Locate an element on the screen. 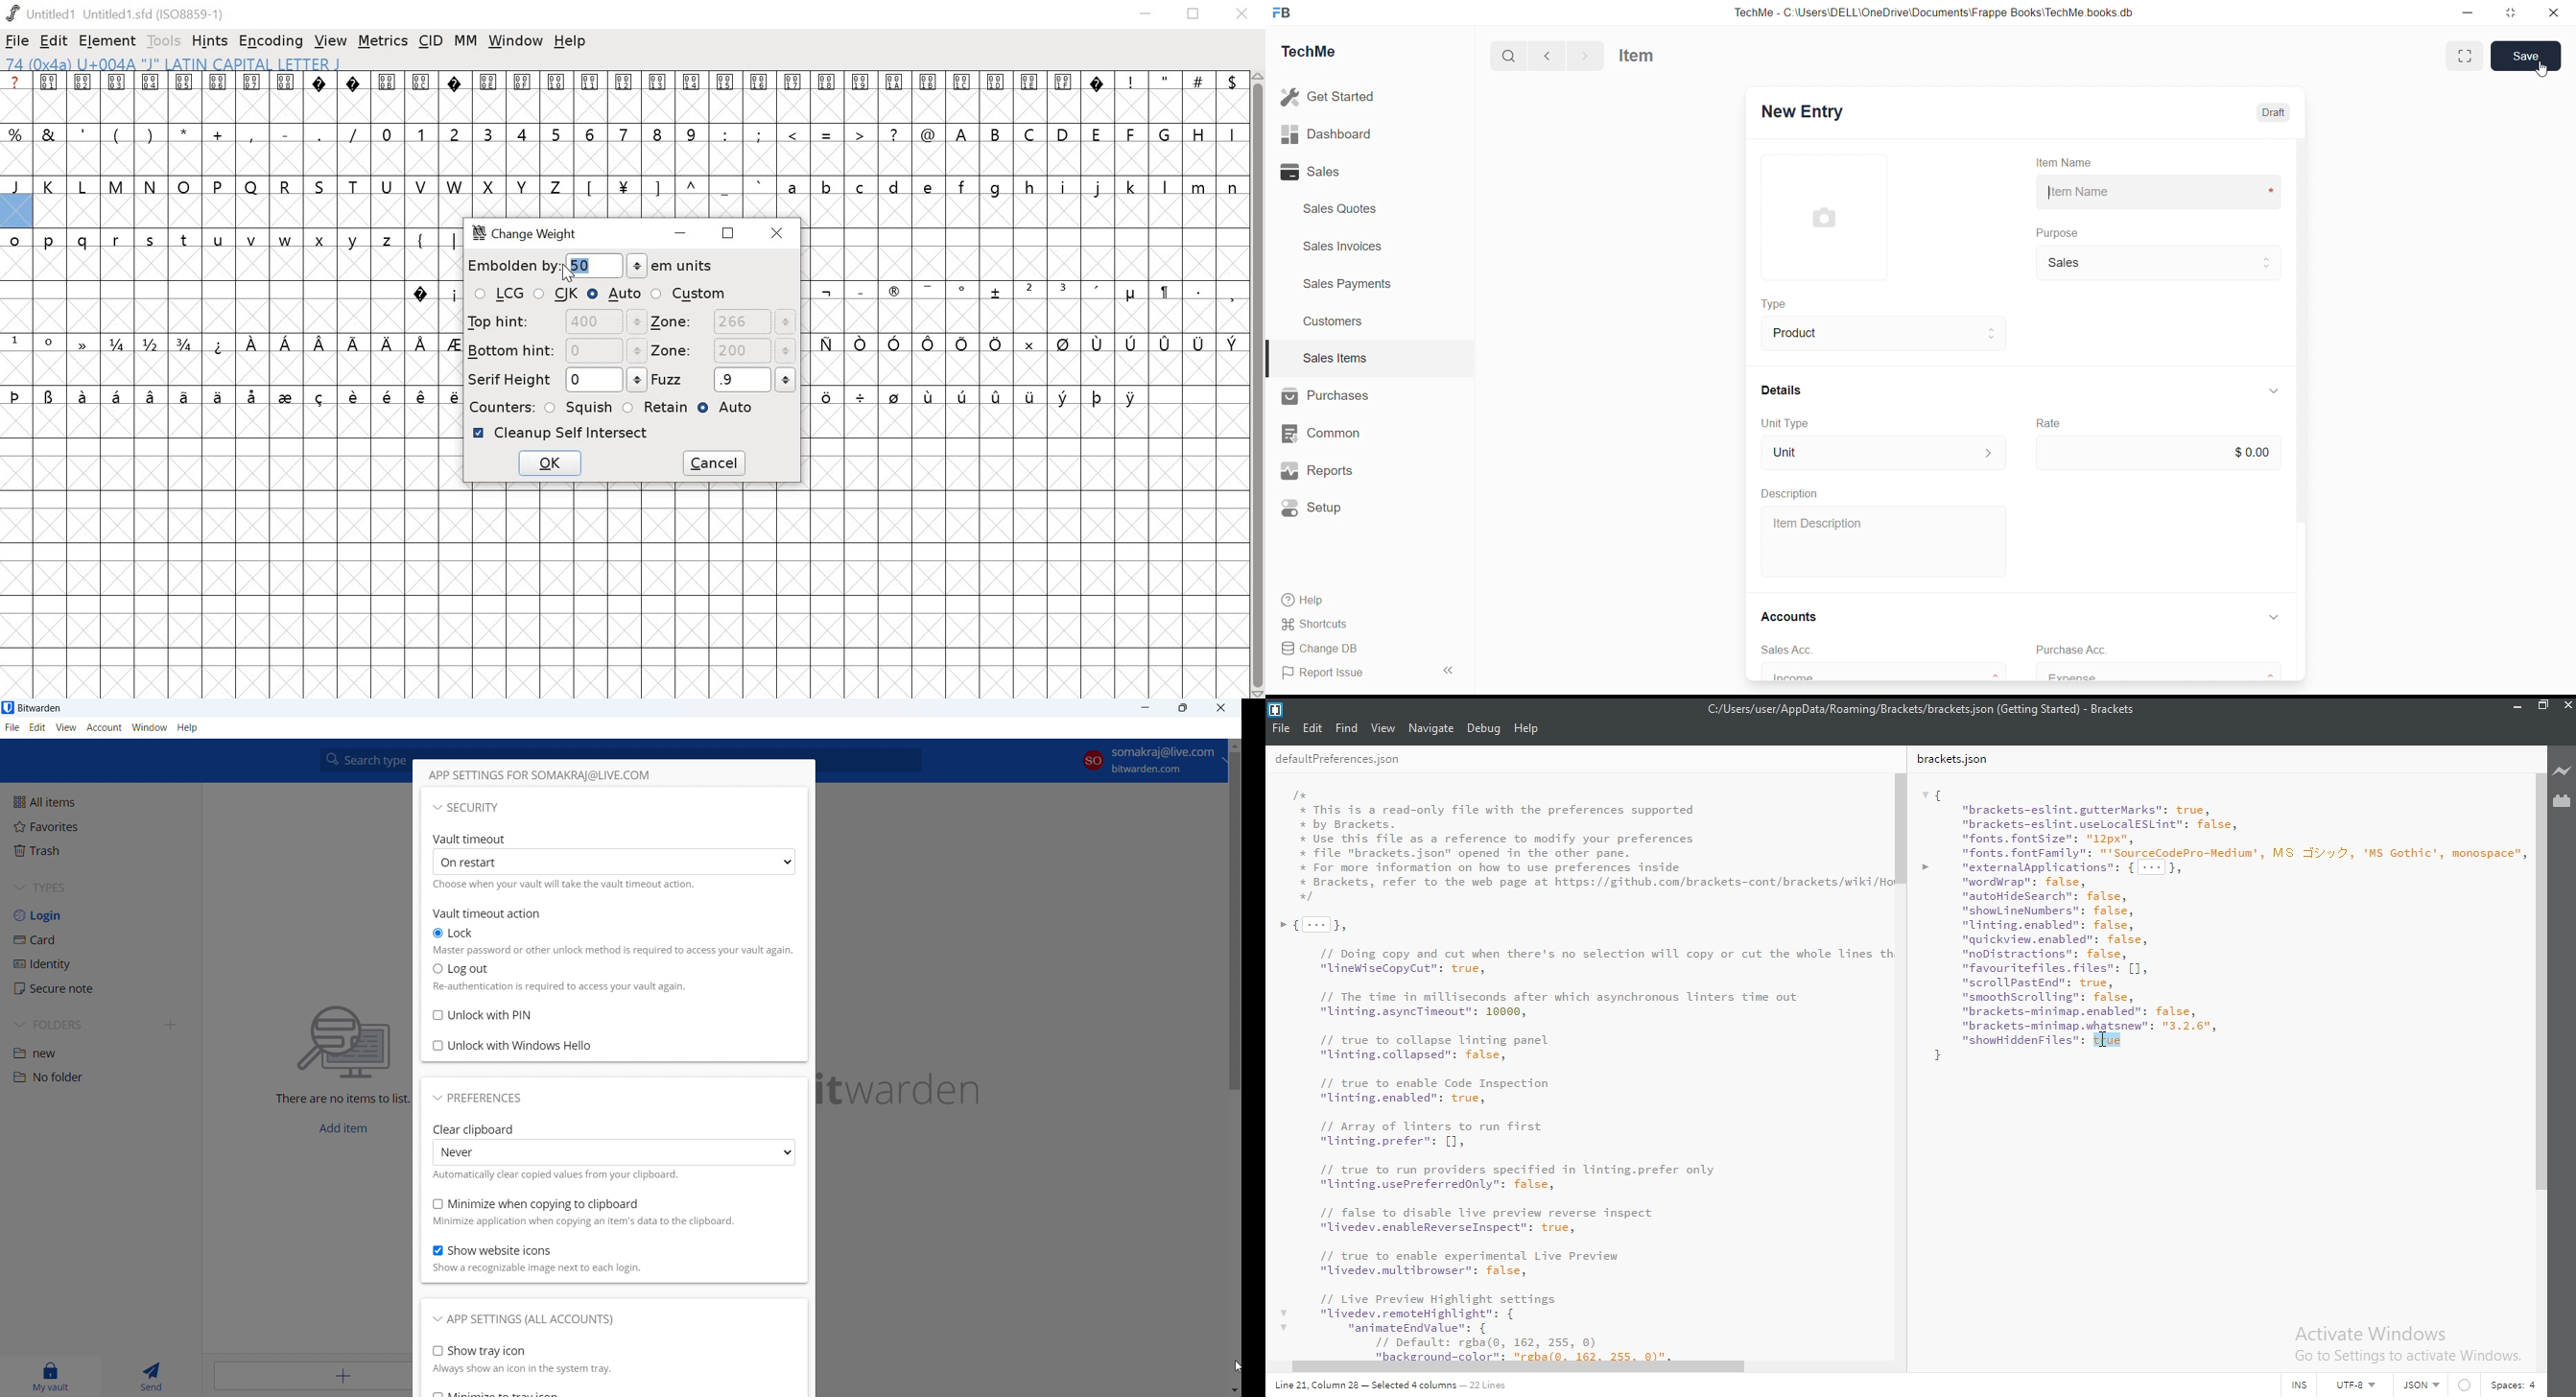  Clear Clipboard is located at coordinates (470, 1129).